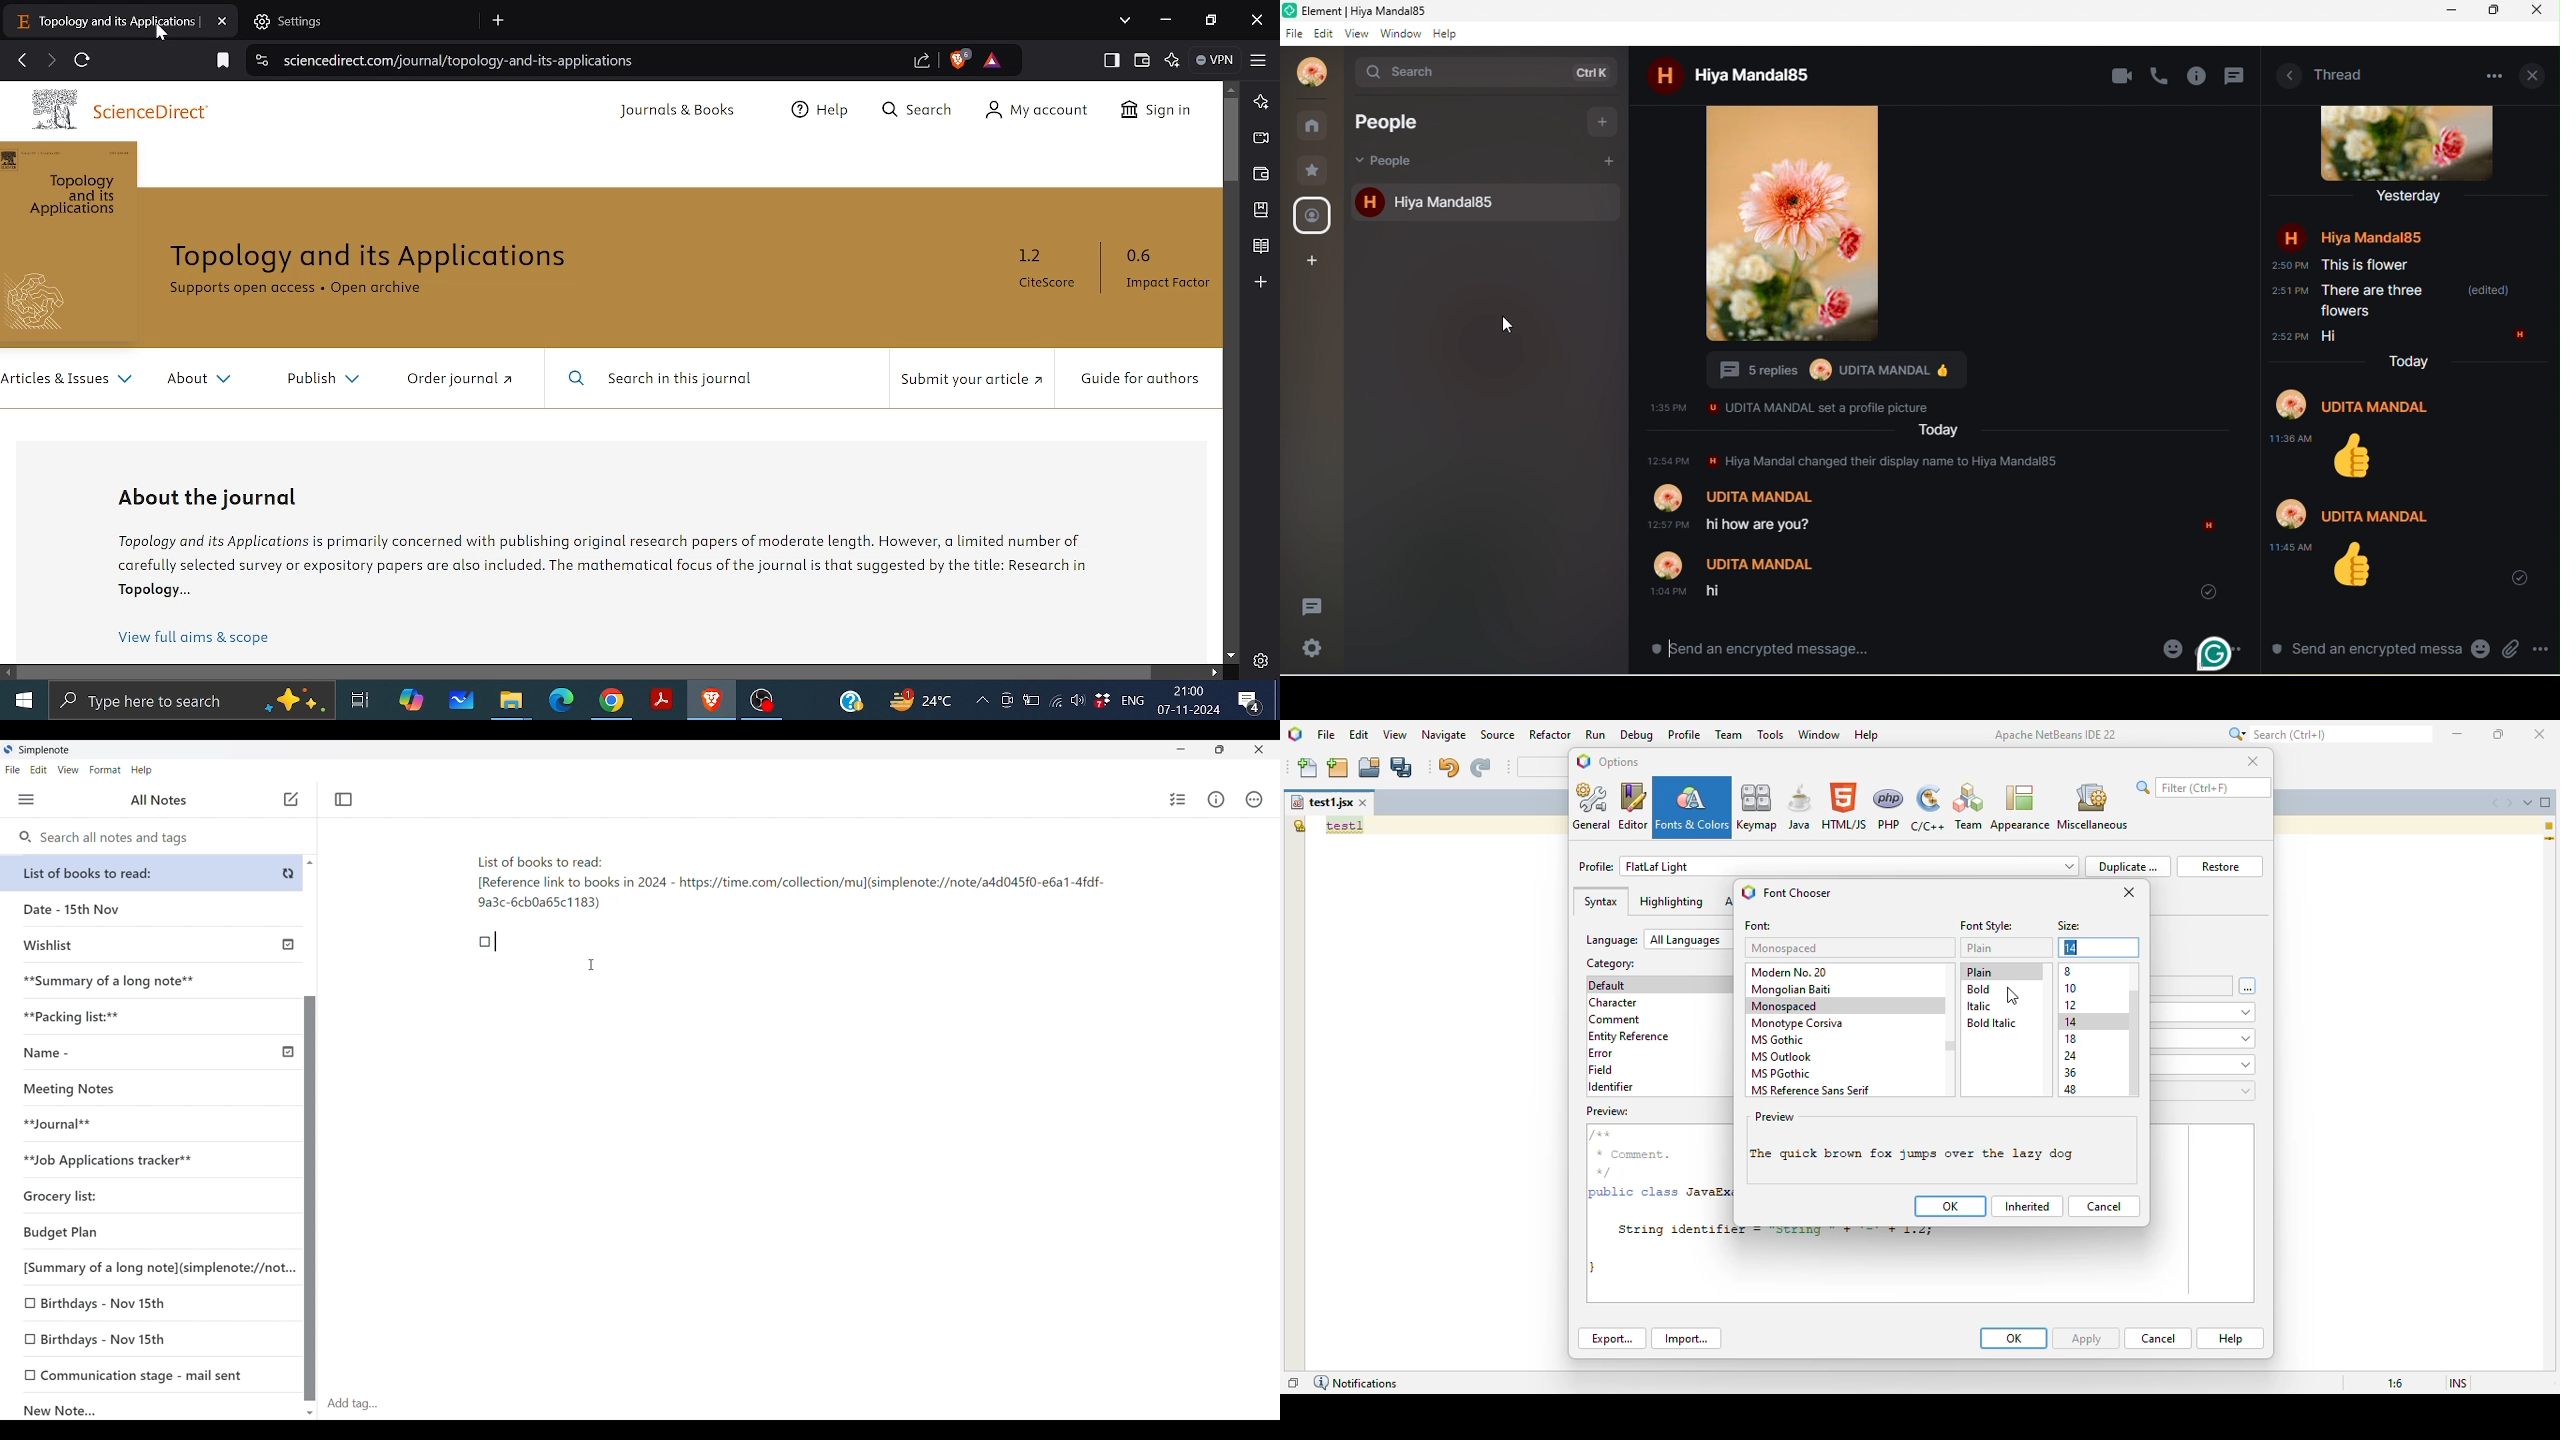 Image resolution: width=2576 pixels, height=1456 pixels. Describe the element at coordinates (1112, 60) in the screenshot. I see `Show sidebar` at that location.